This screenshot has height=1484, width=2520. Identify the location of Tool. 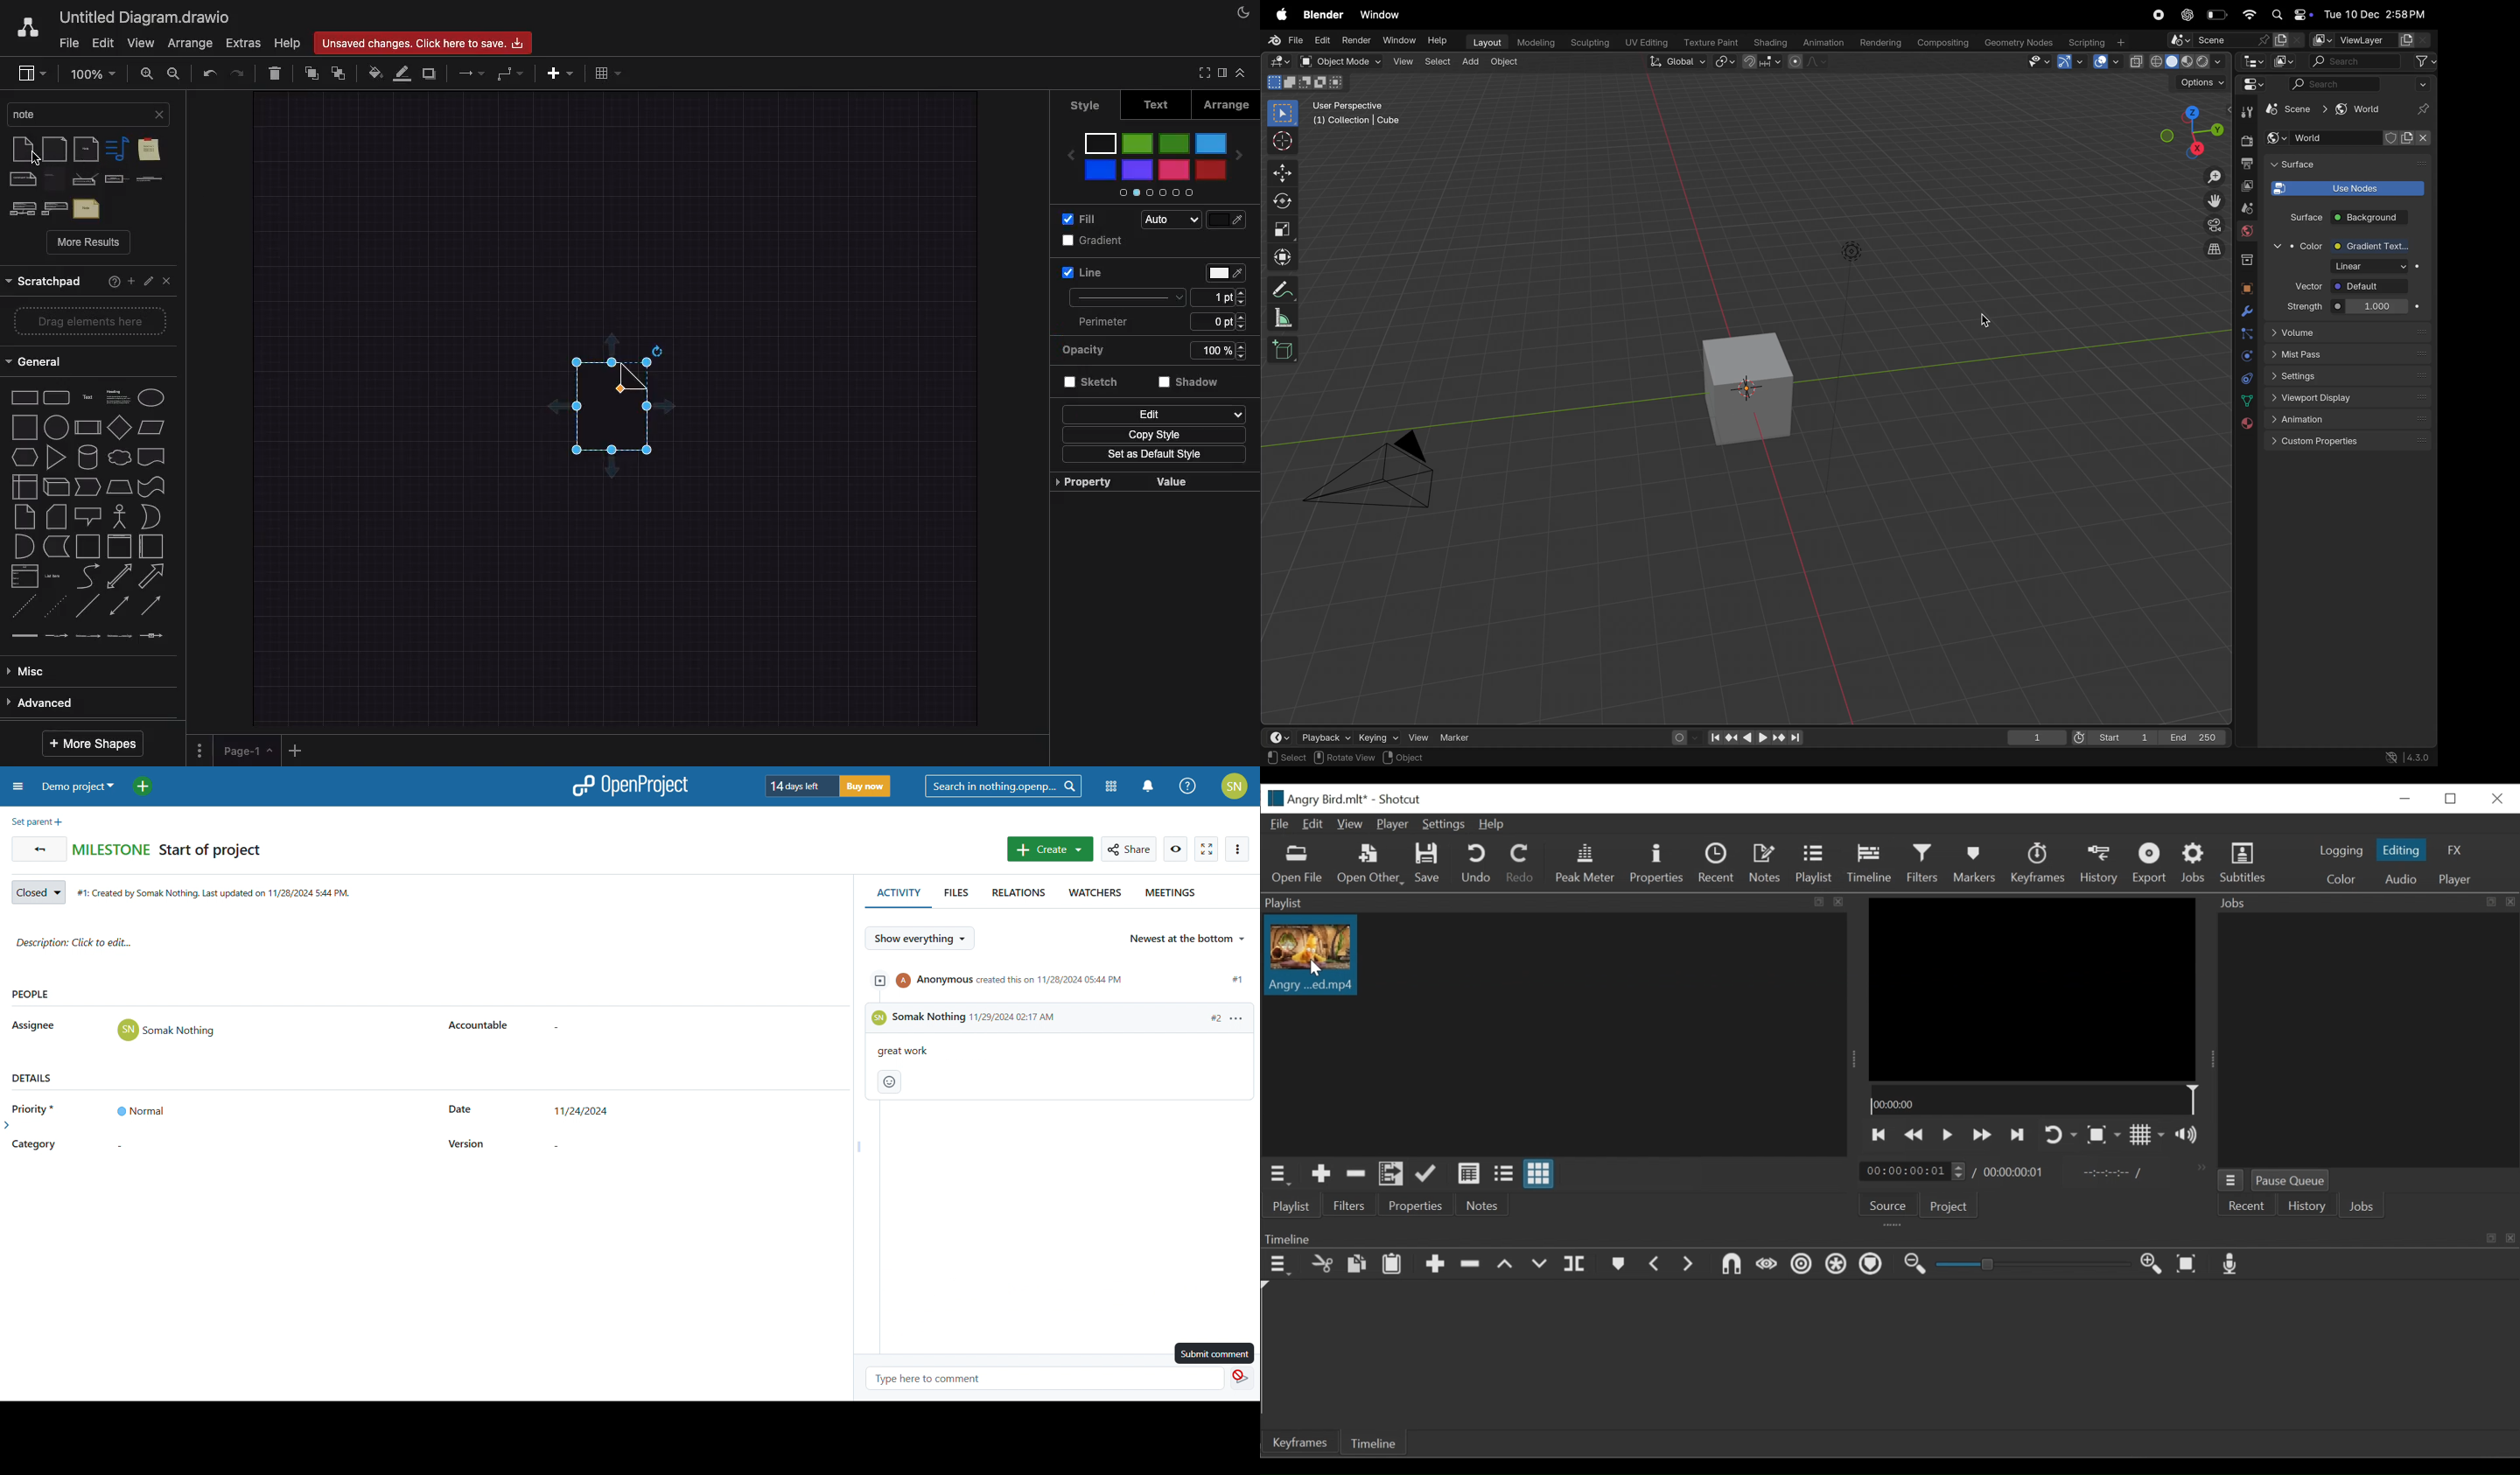
(2249, 111).